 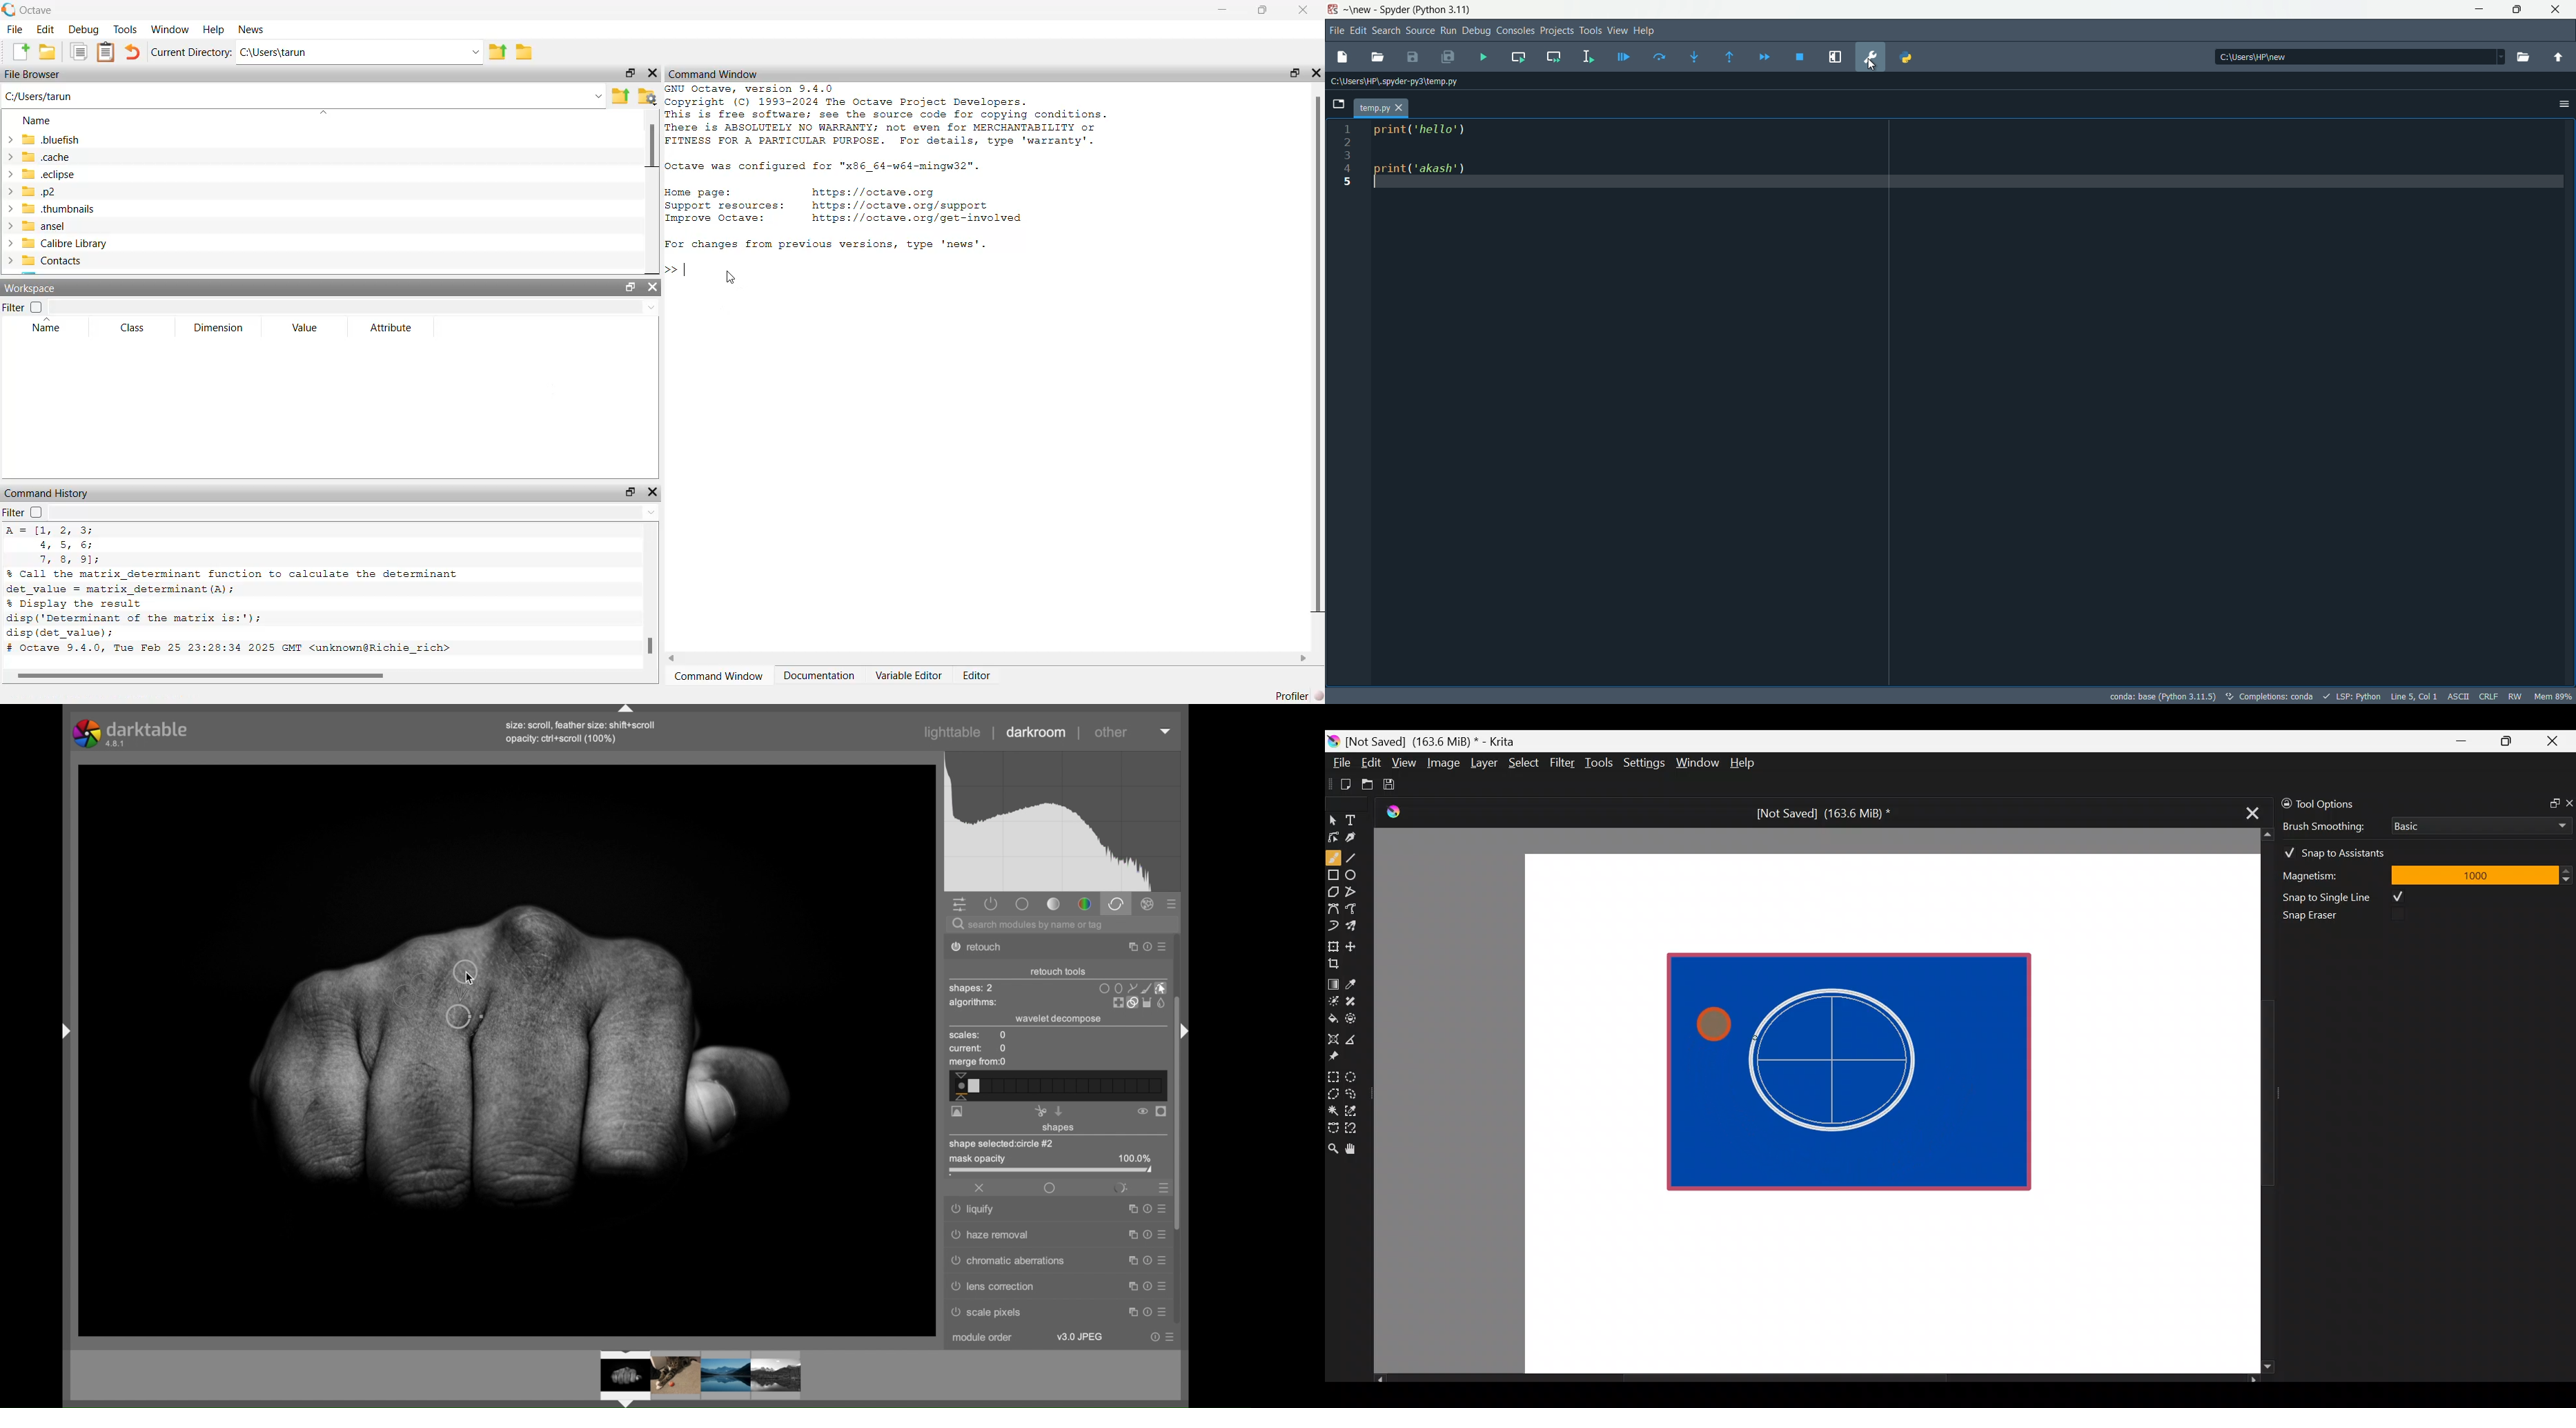 I want to click on Transform a layer/selection, so click(x=1333, y=944).